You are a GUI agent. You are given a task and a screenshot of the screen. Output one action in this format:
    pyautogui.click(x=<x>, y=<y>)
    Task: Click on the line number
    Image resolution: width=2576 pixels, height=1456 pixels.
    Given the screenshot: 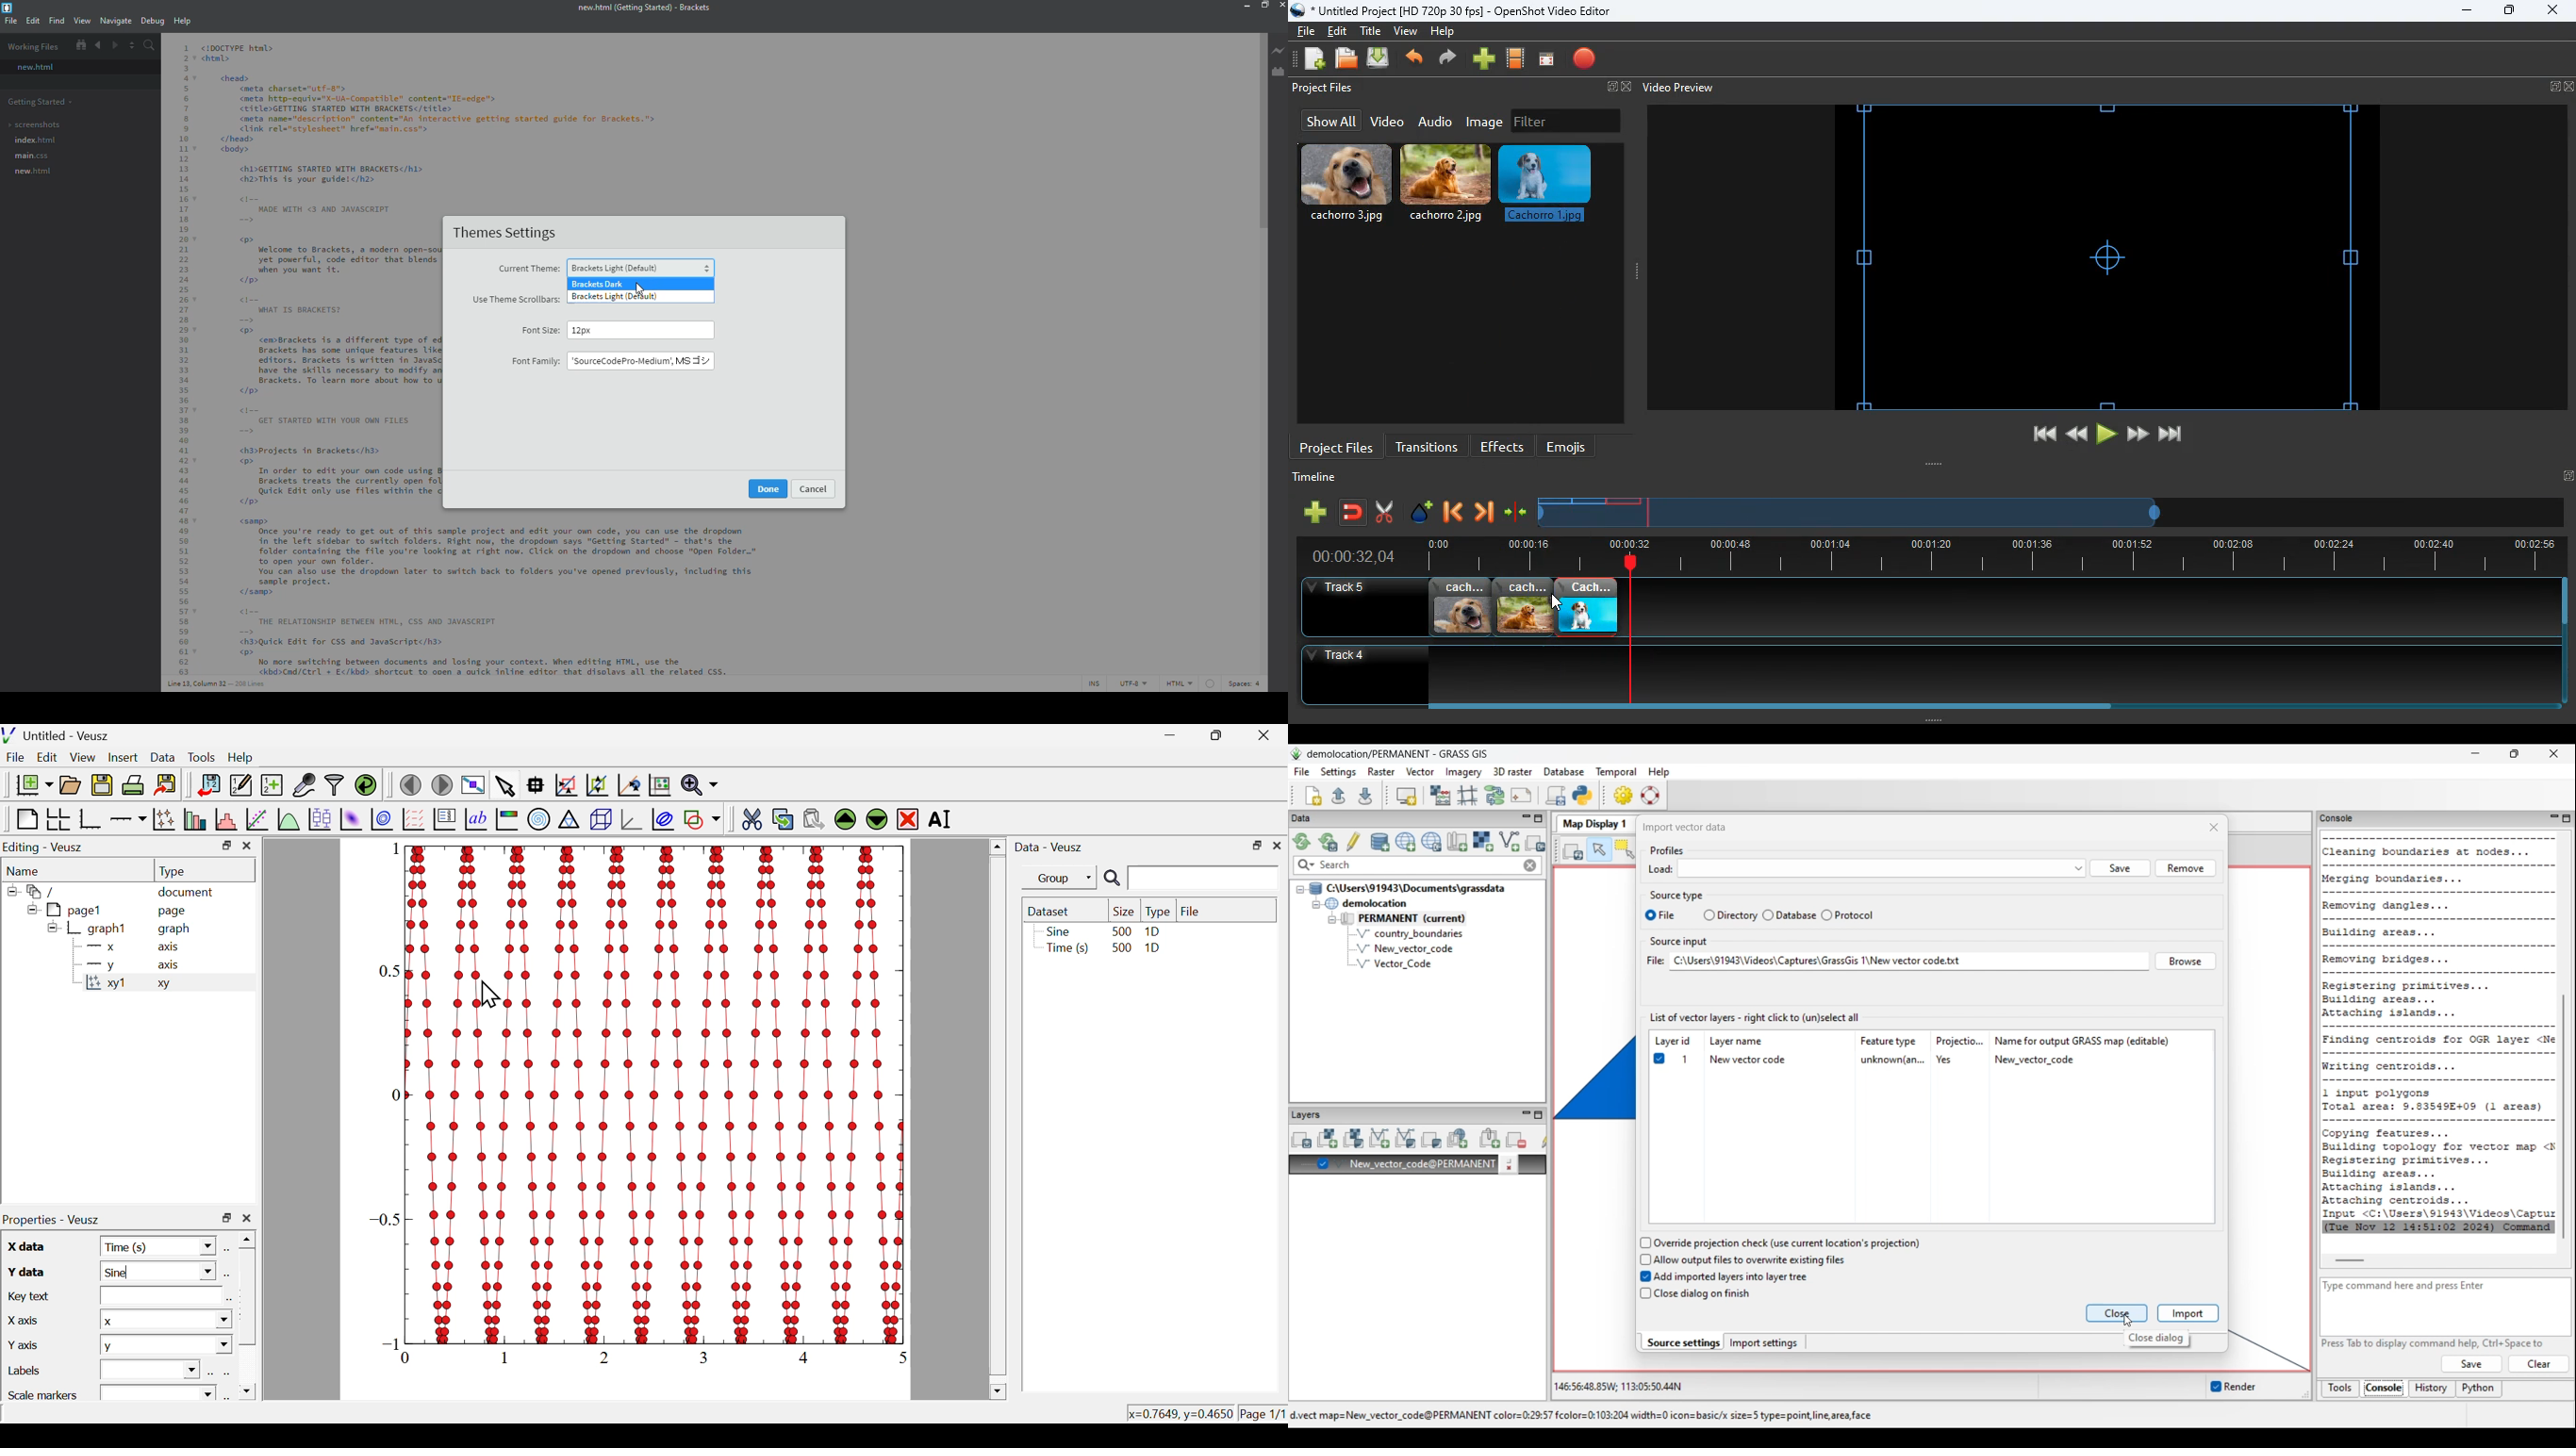 What is the action you would take?
    pyautogui.click(x=218, y=683)
    